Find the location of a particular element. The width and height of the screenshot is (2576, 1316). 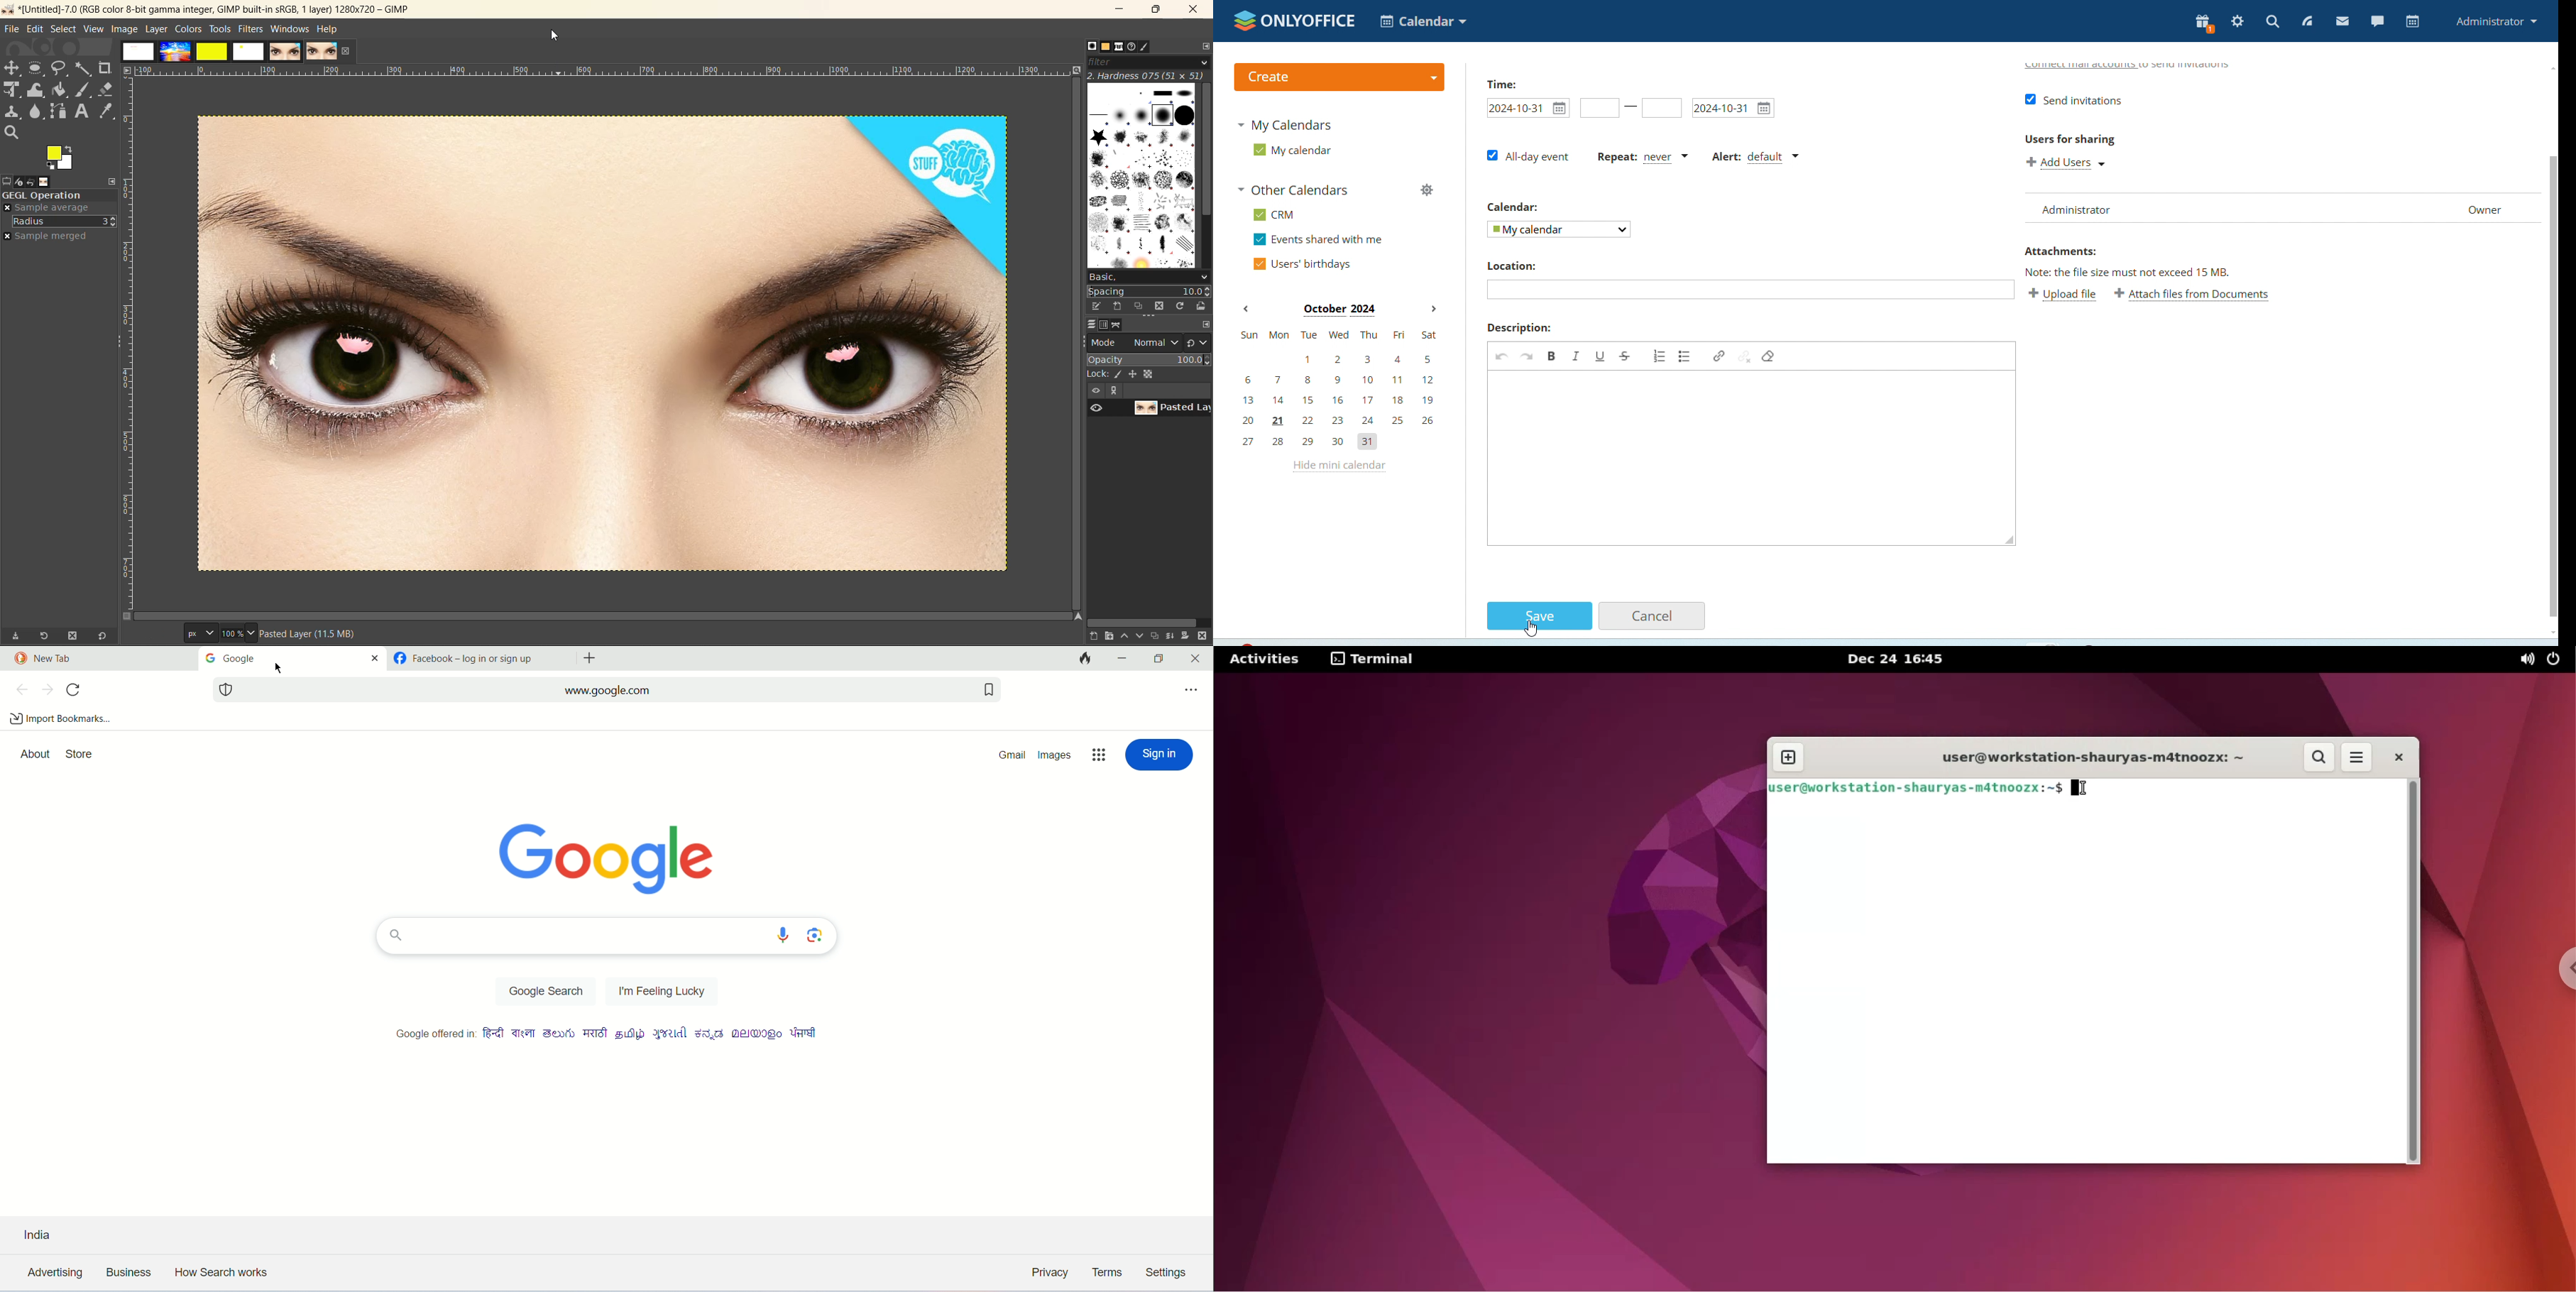

cursor is located at coordinates (556, 37).